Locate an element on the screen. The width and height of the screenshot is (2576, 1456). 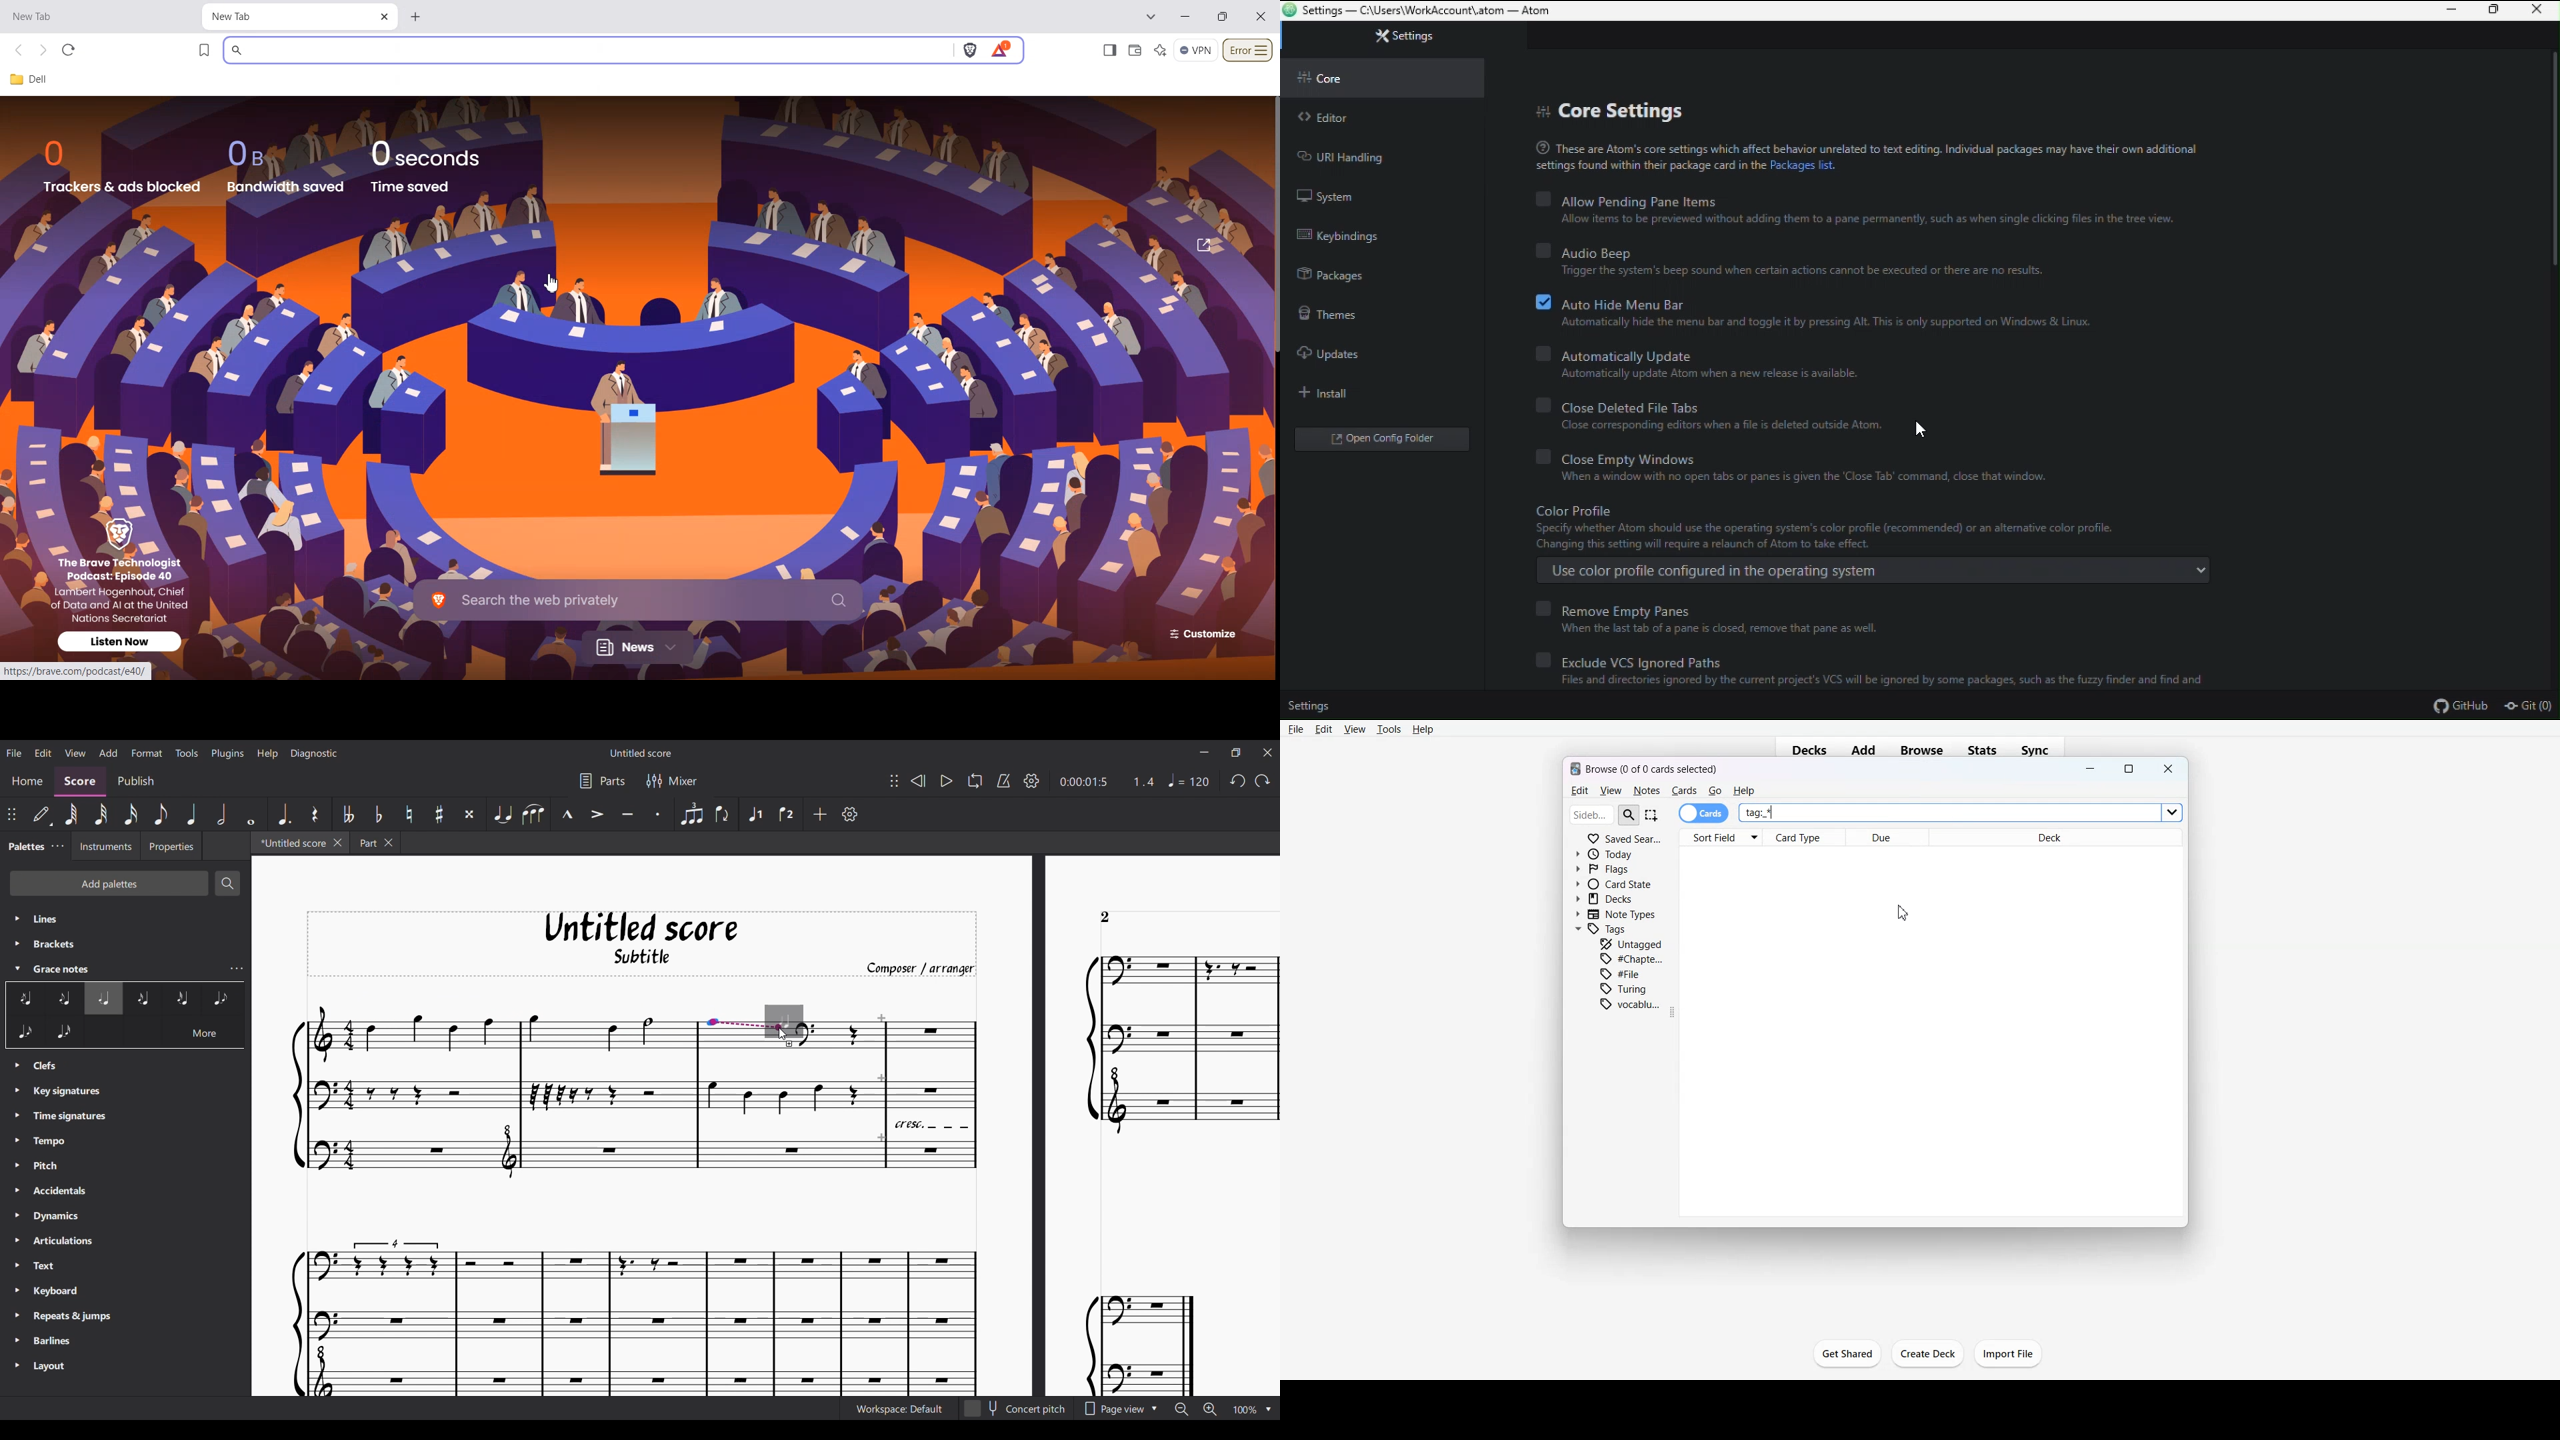
install is located at coordinates (1373, 388).